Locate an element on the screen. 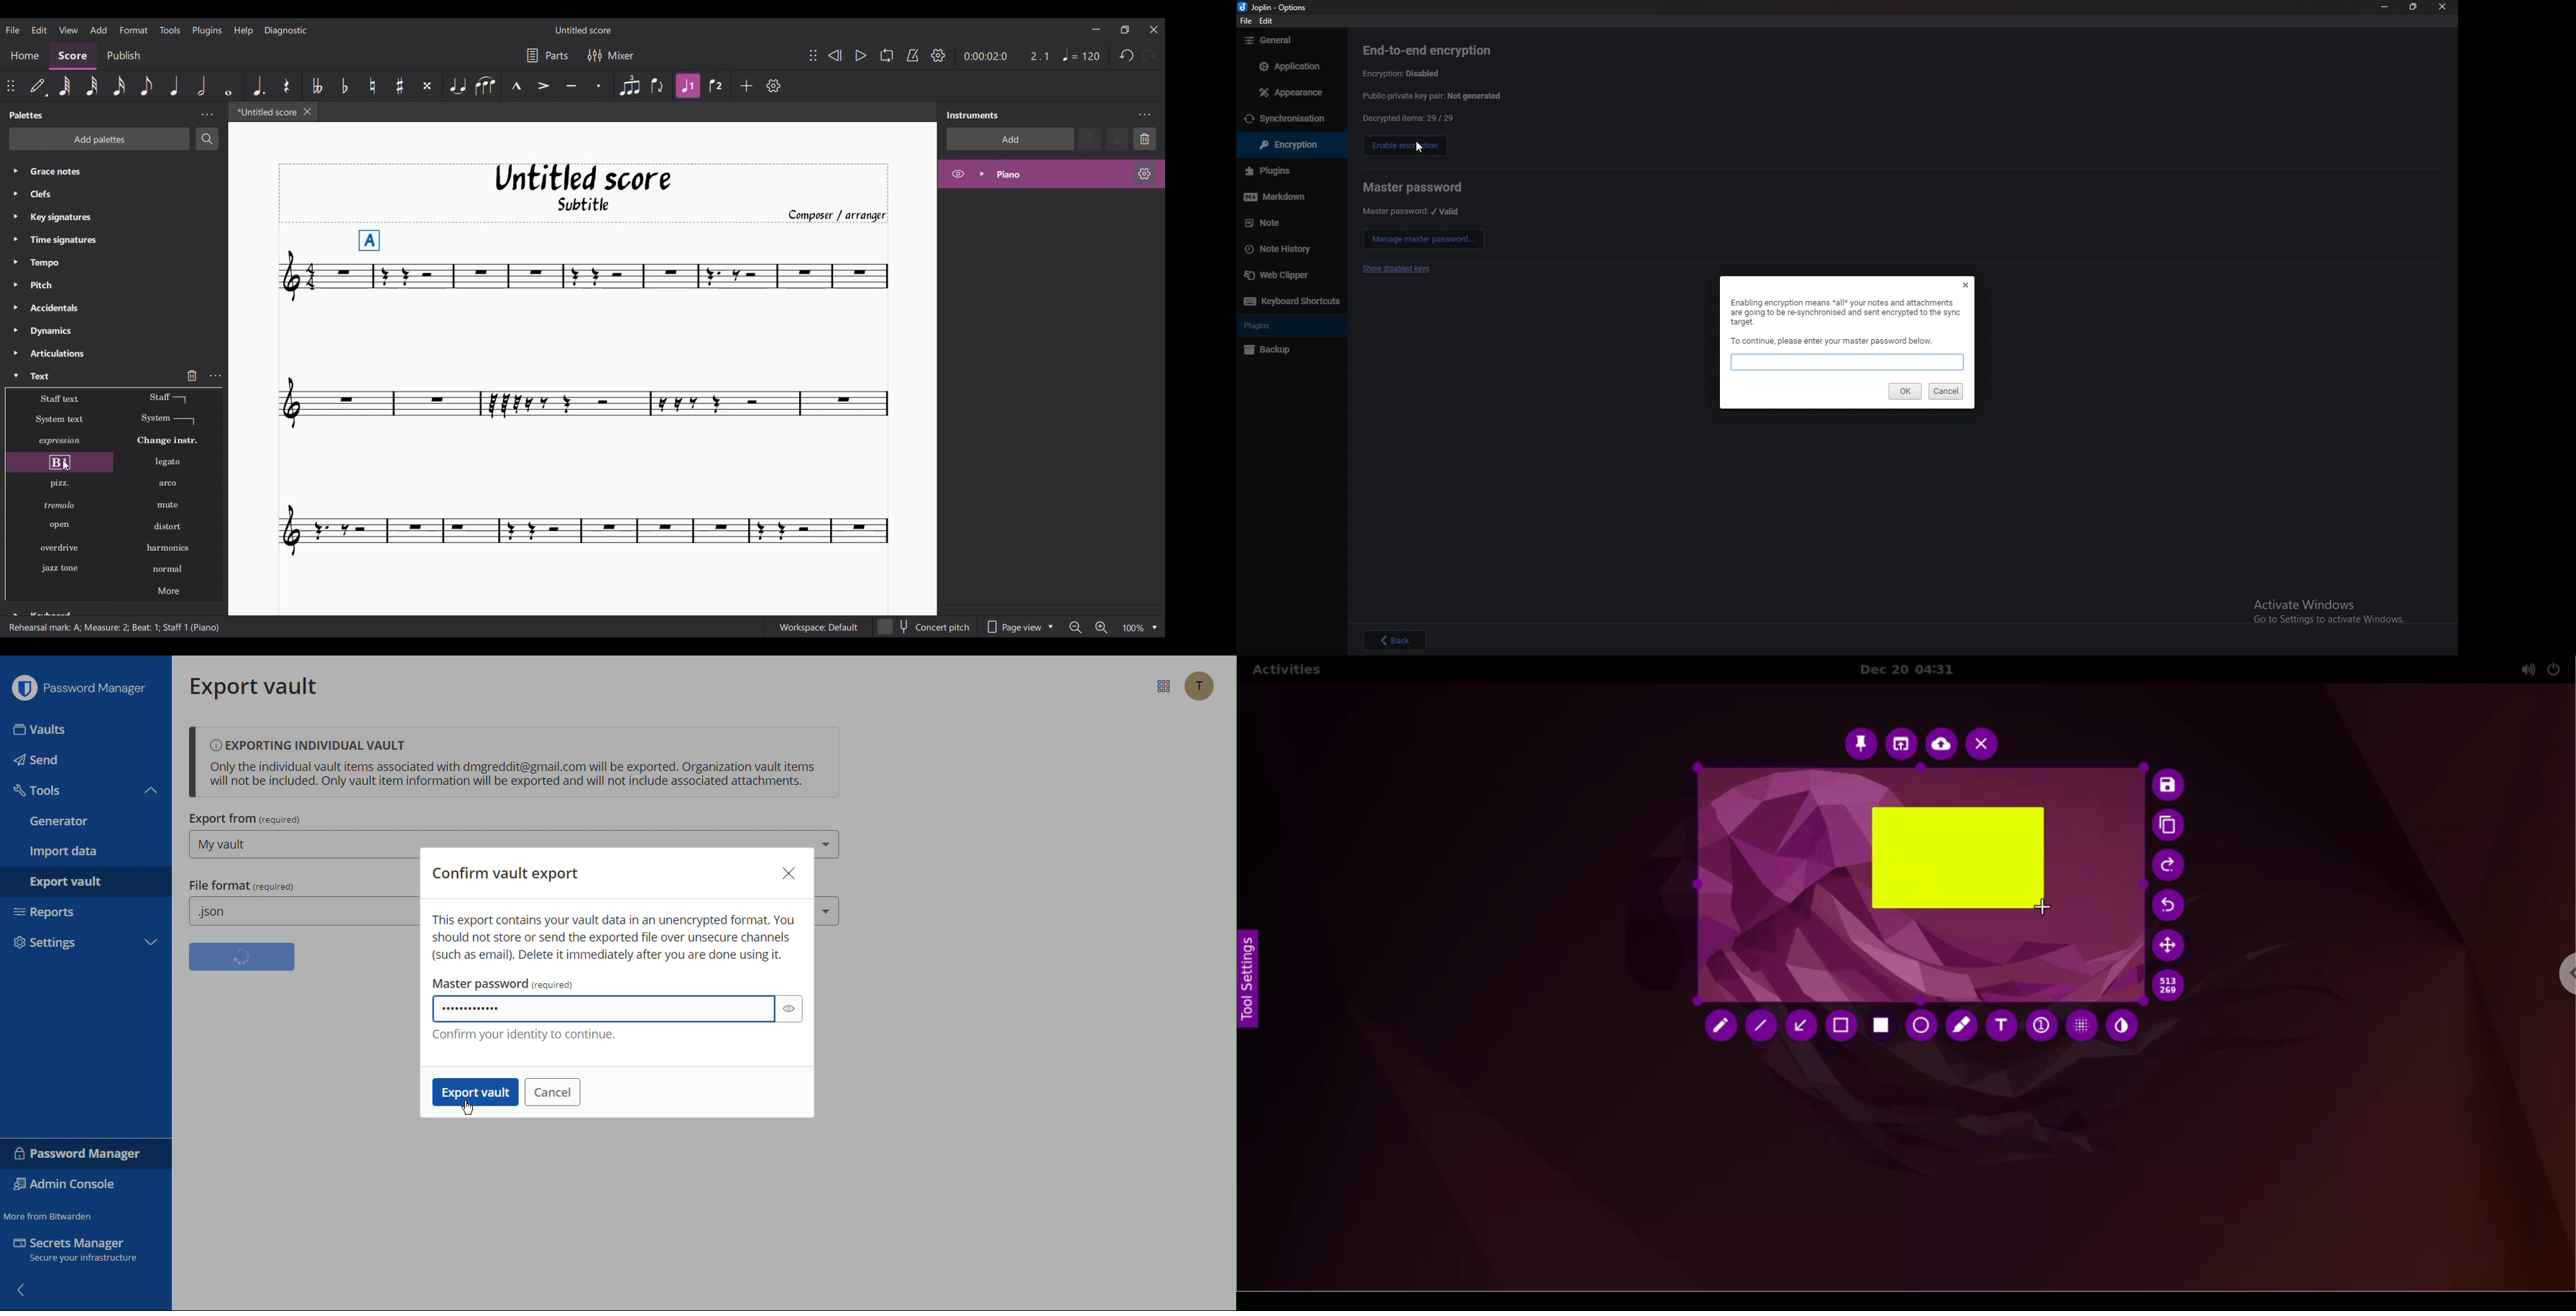 The width and height of the screenshot is (2576, 1316). Slur is located at coordinates (486, 86).